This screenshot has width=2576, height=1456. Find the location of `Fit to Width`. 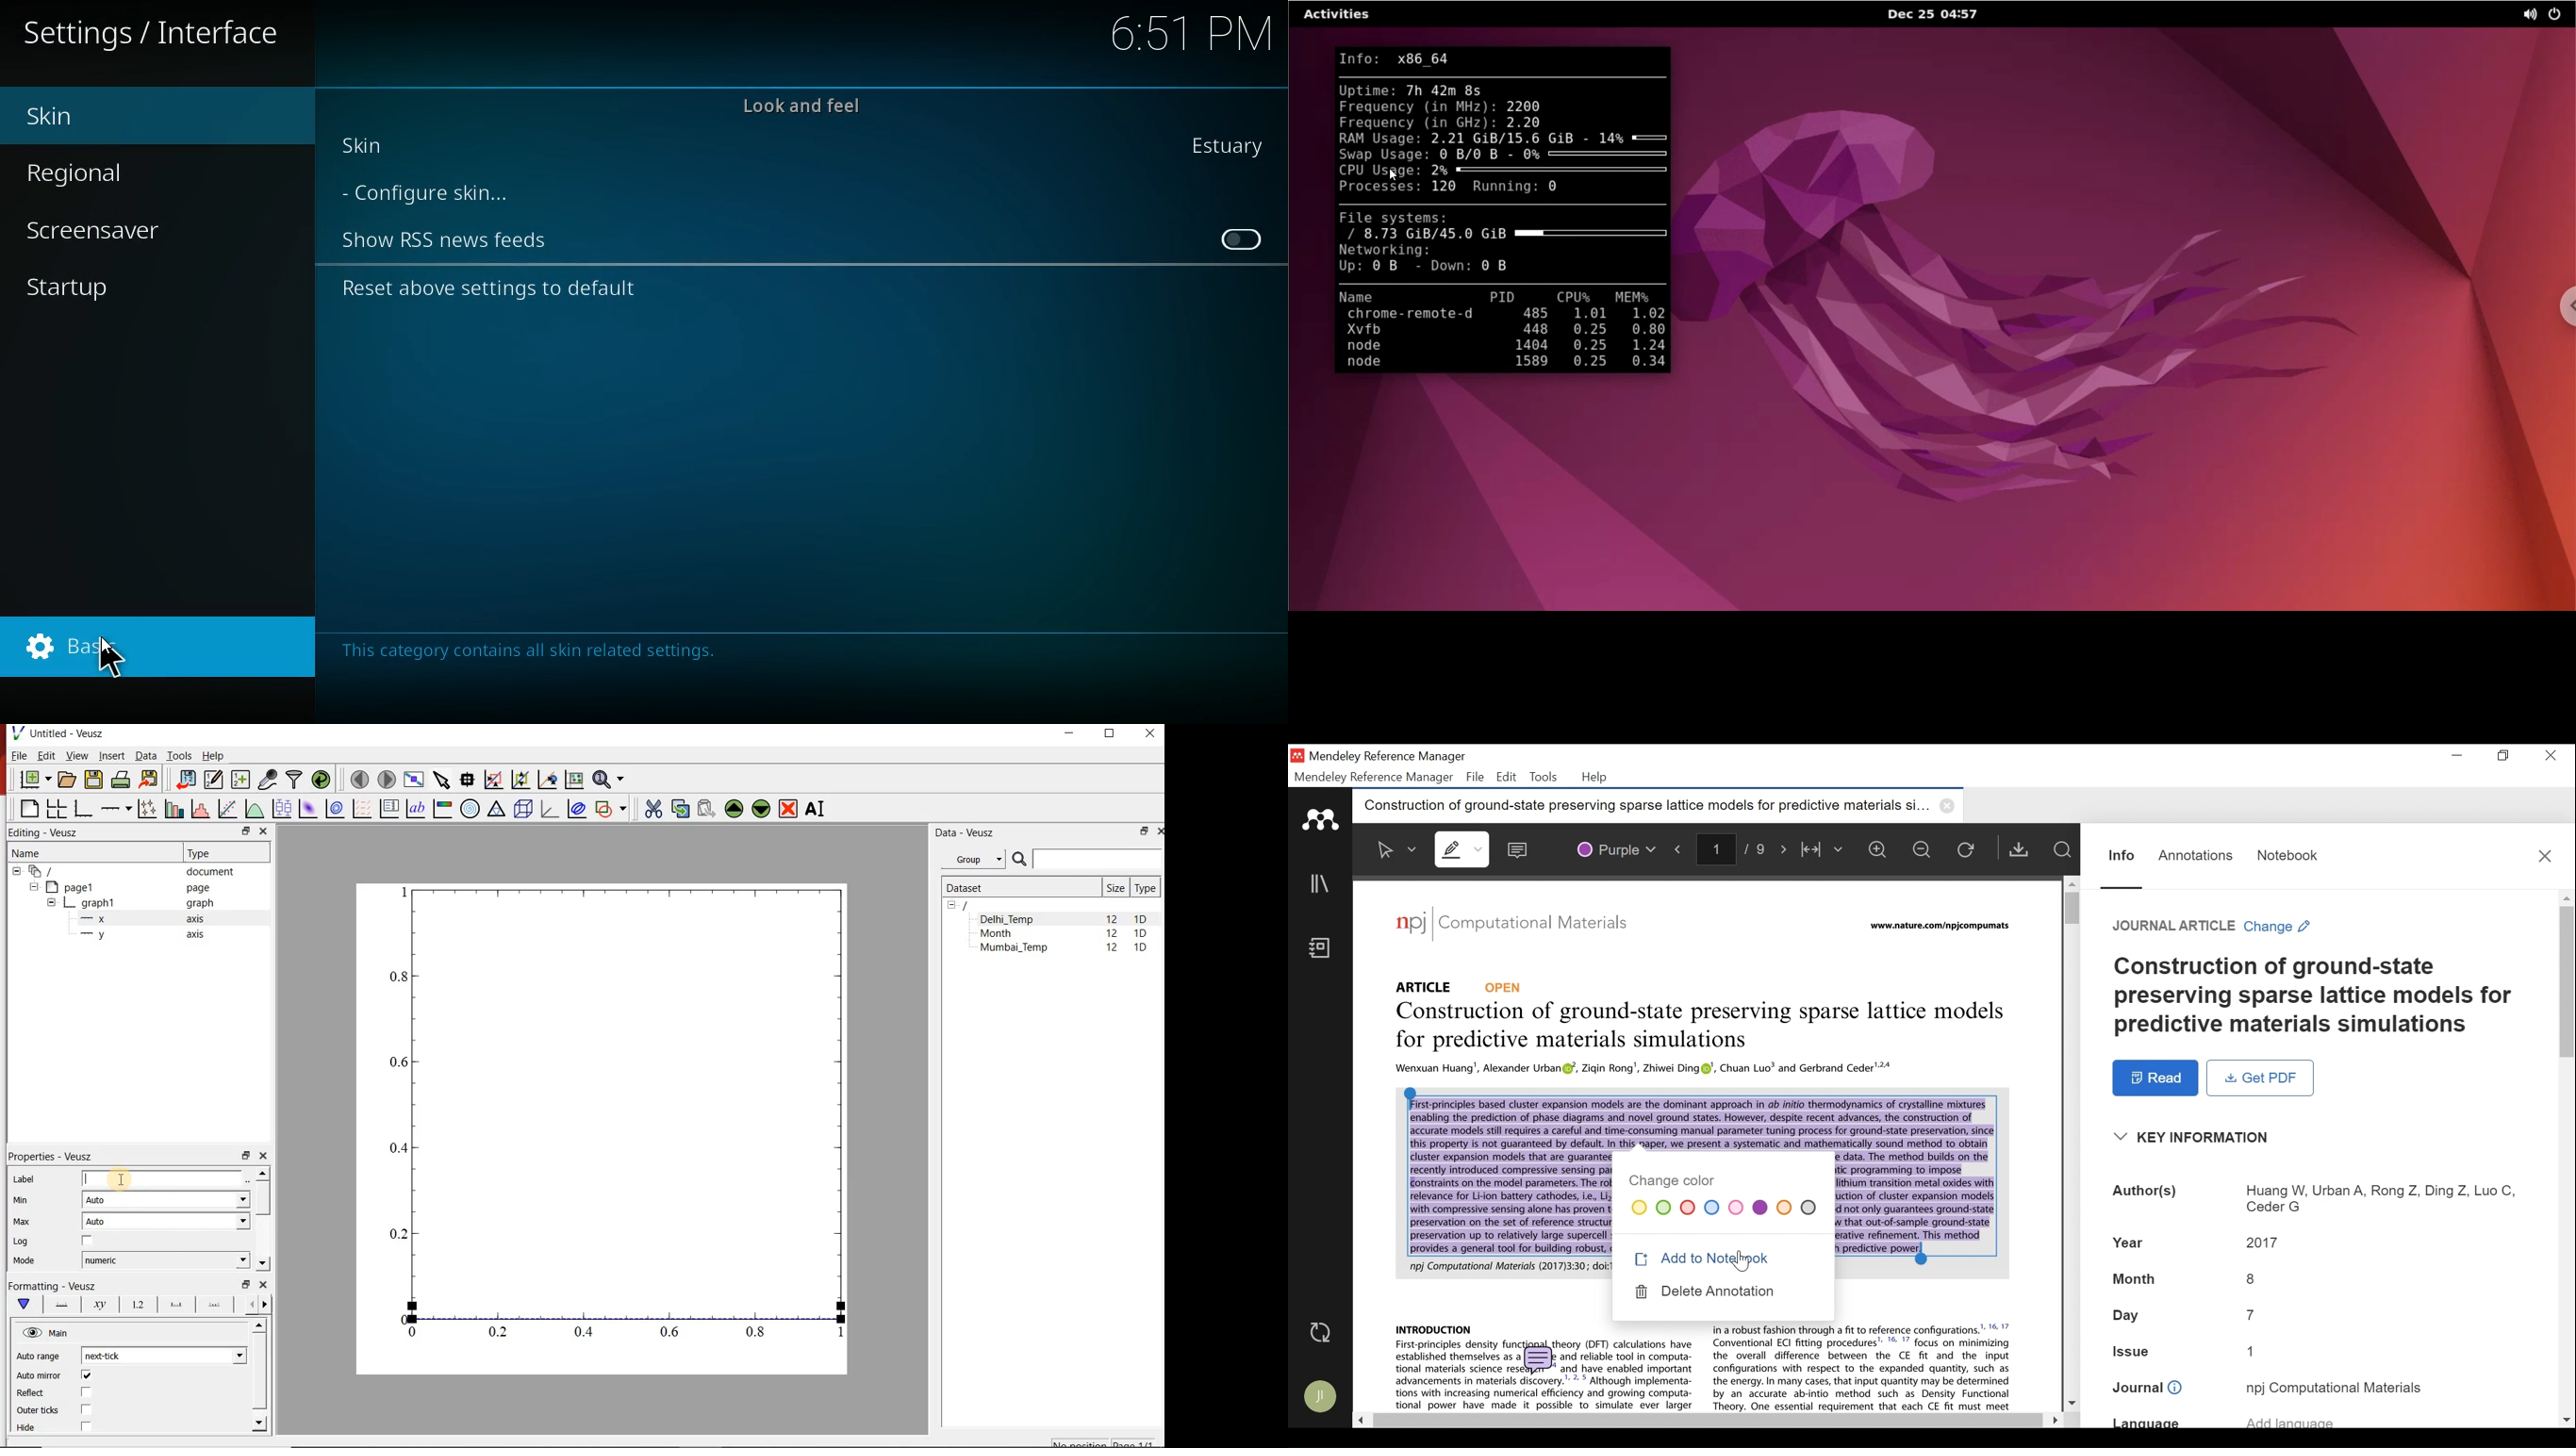

Fit to Width is located at coordinates (1824, 848).